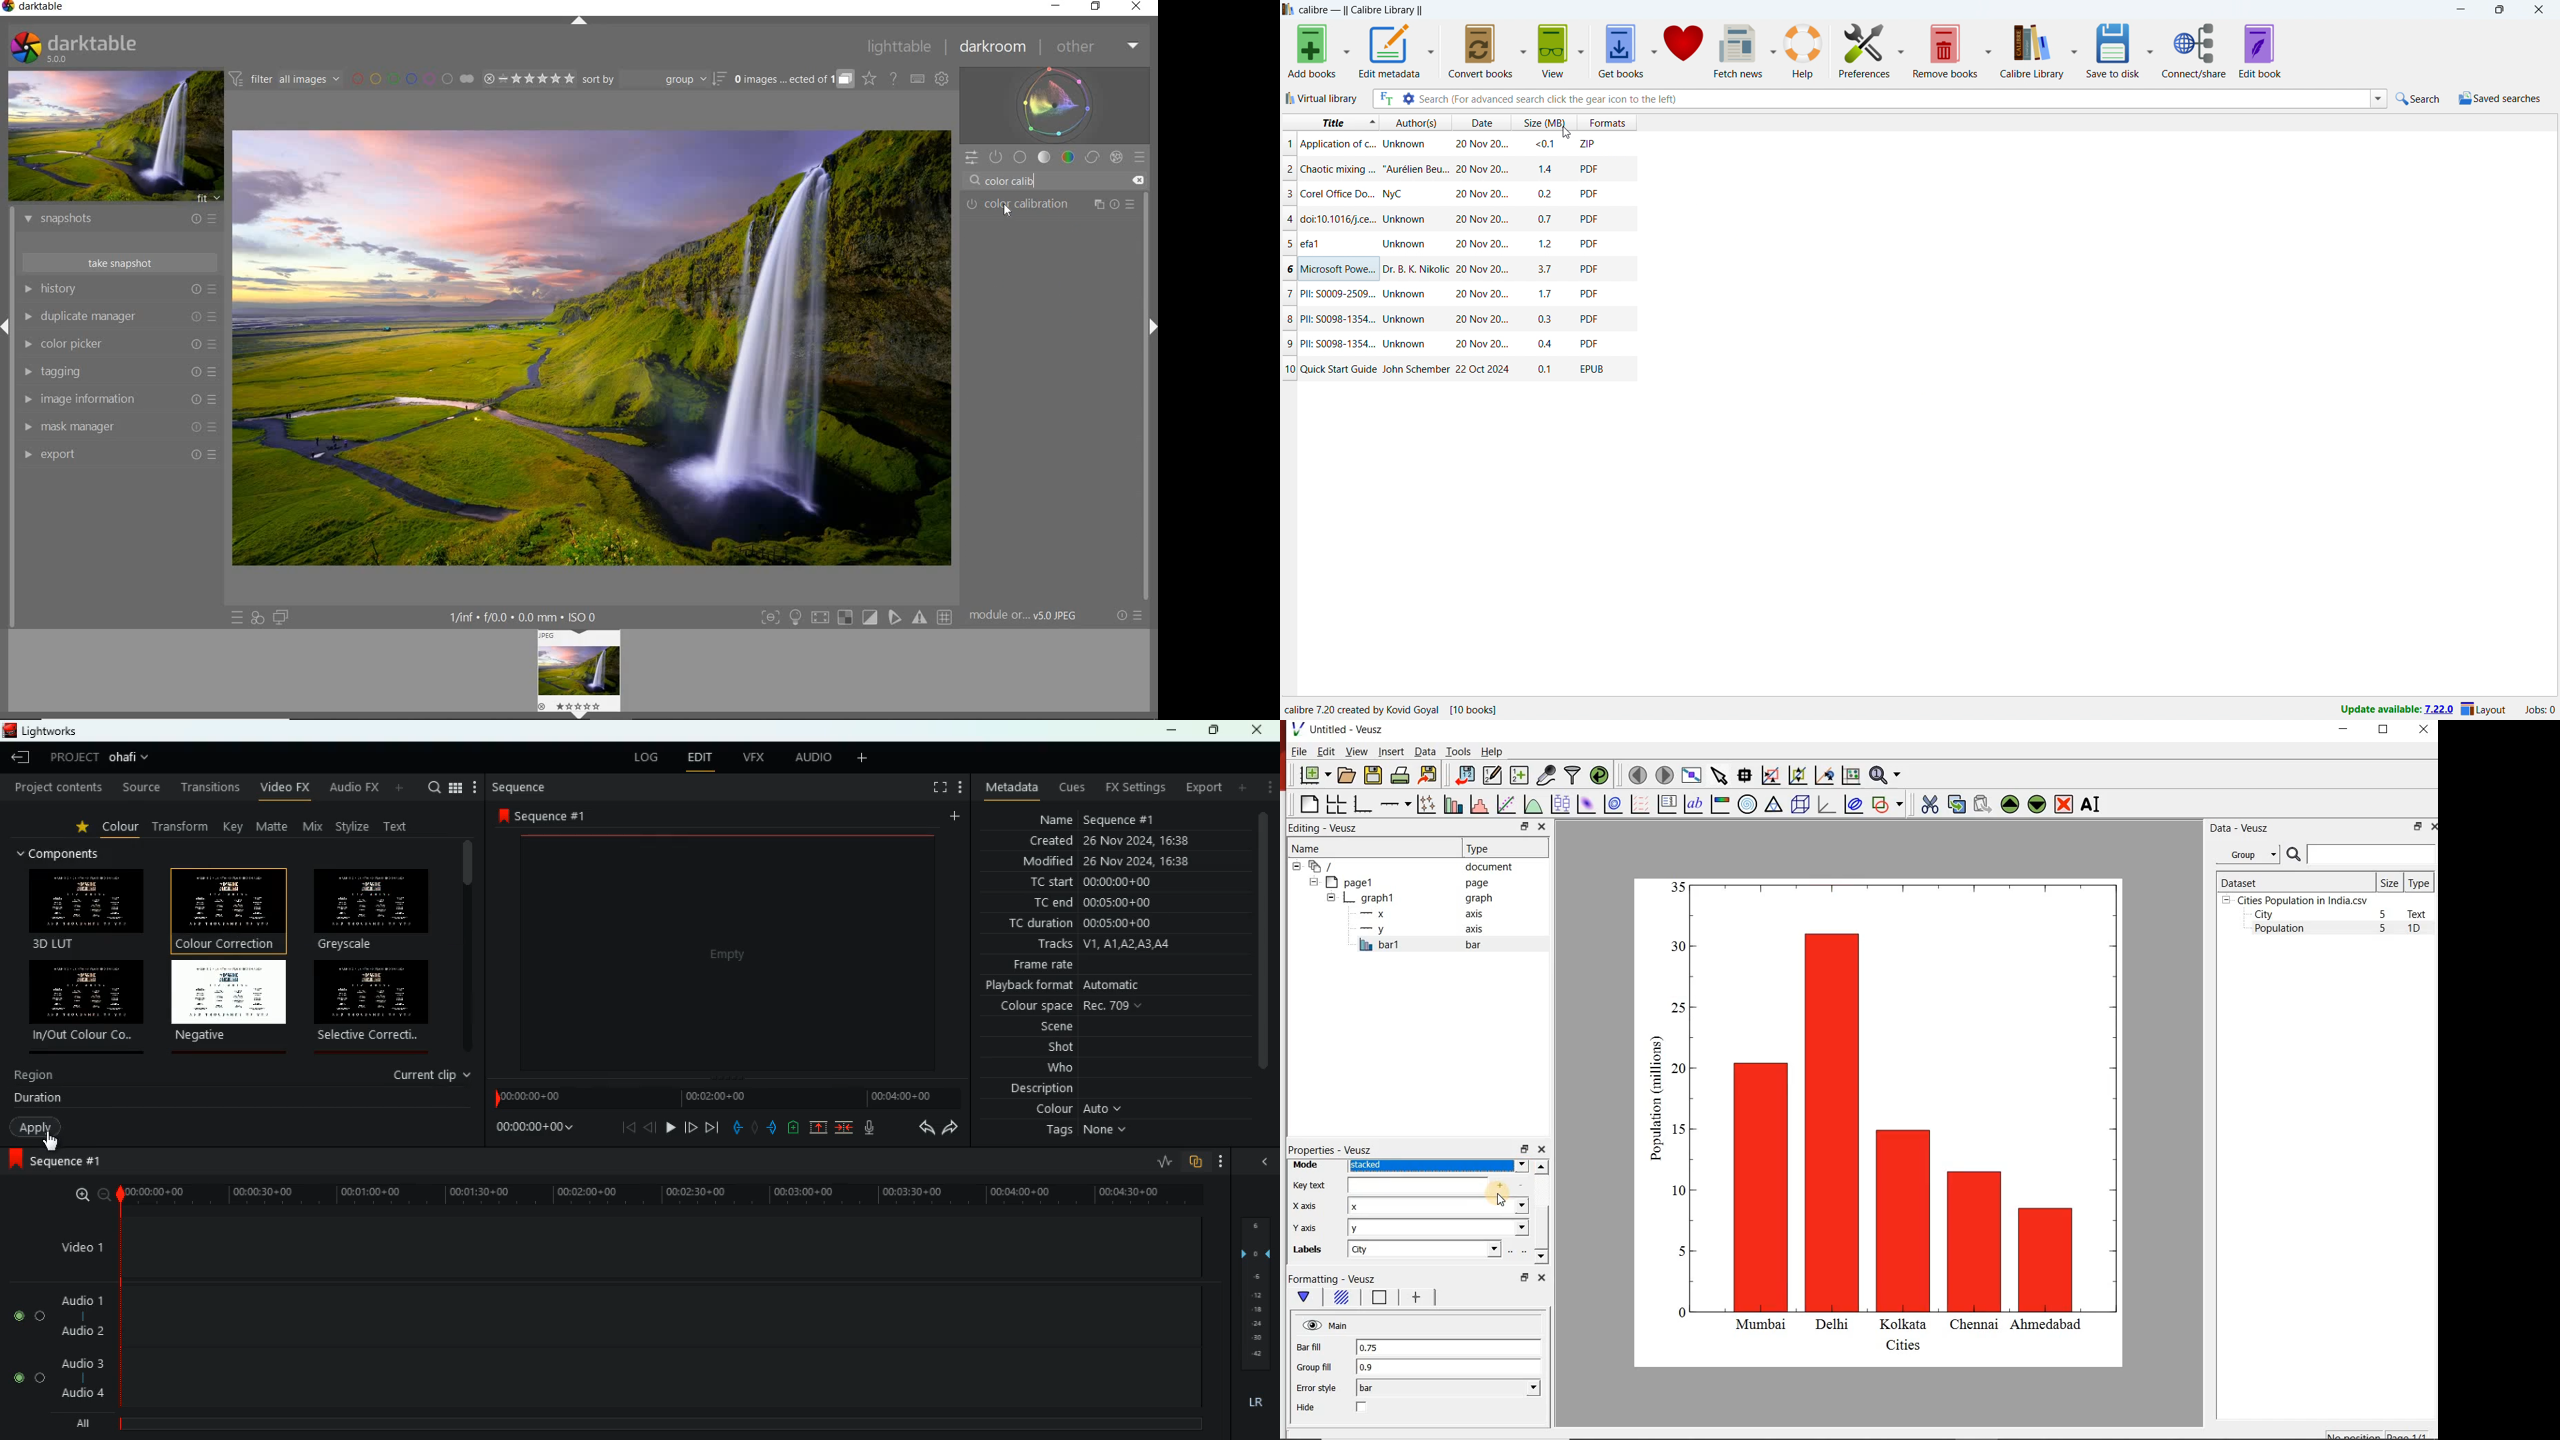 This screenshot has width=2576, height=1456. I want to click on more, so click(960, 788).